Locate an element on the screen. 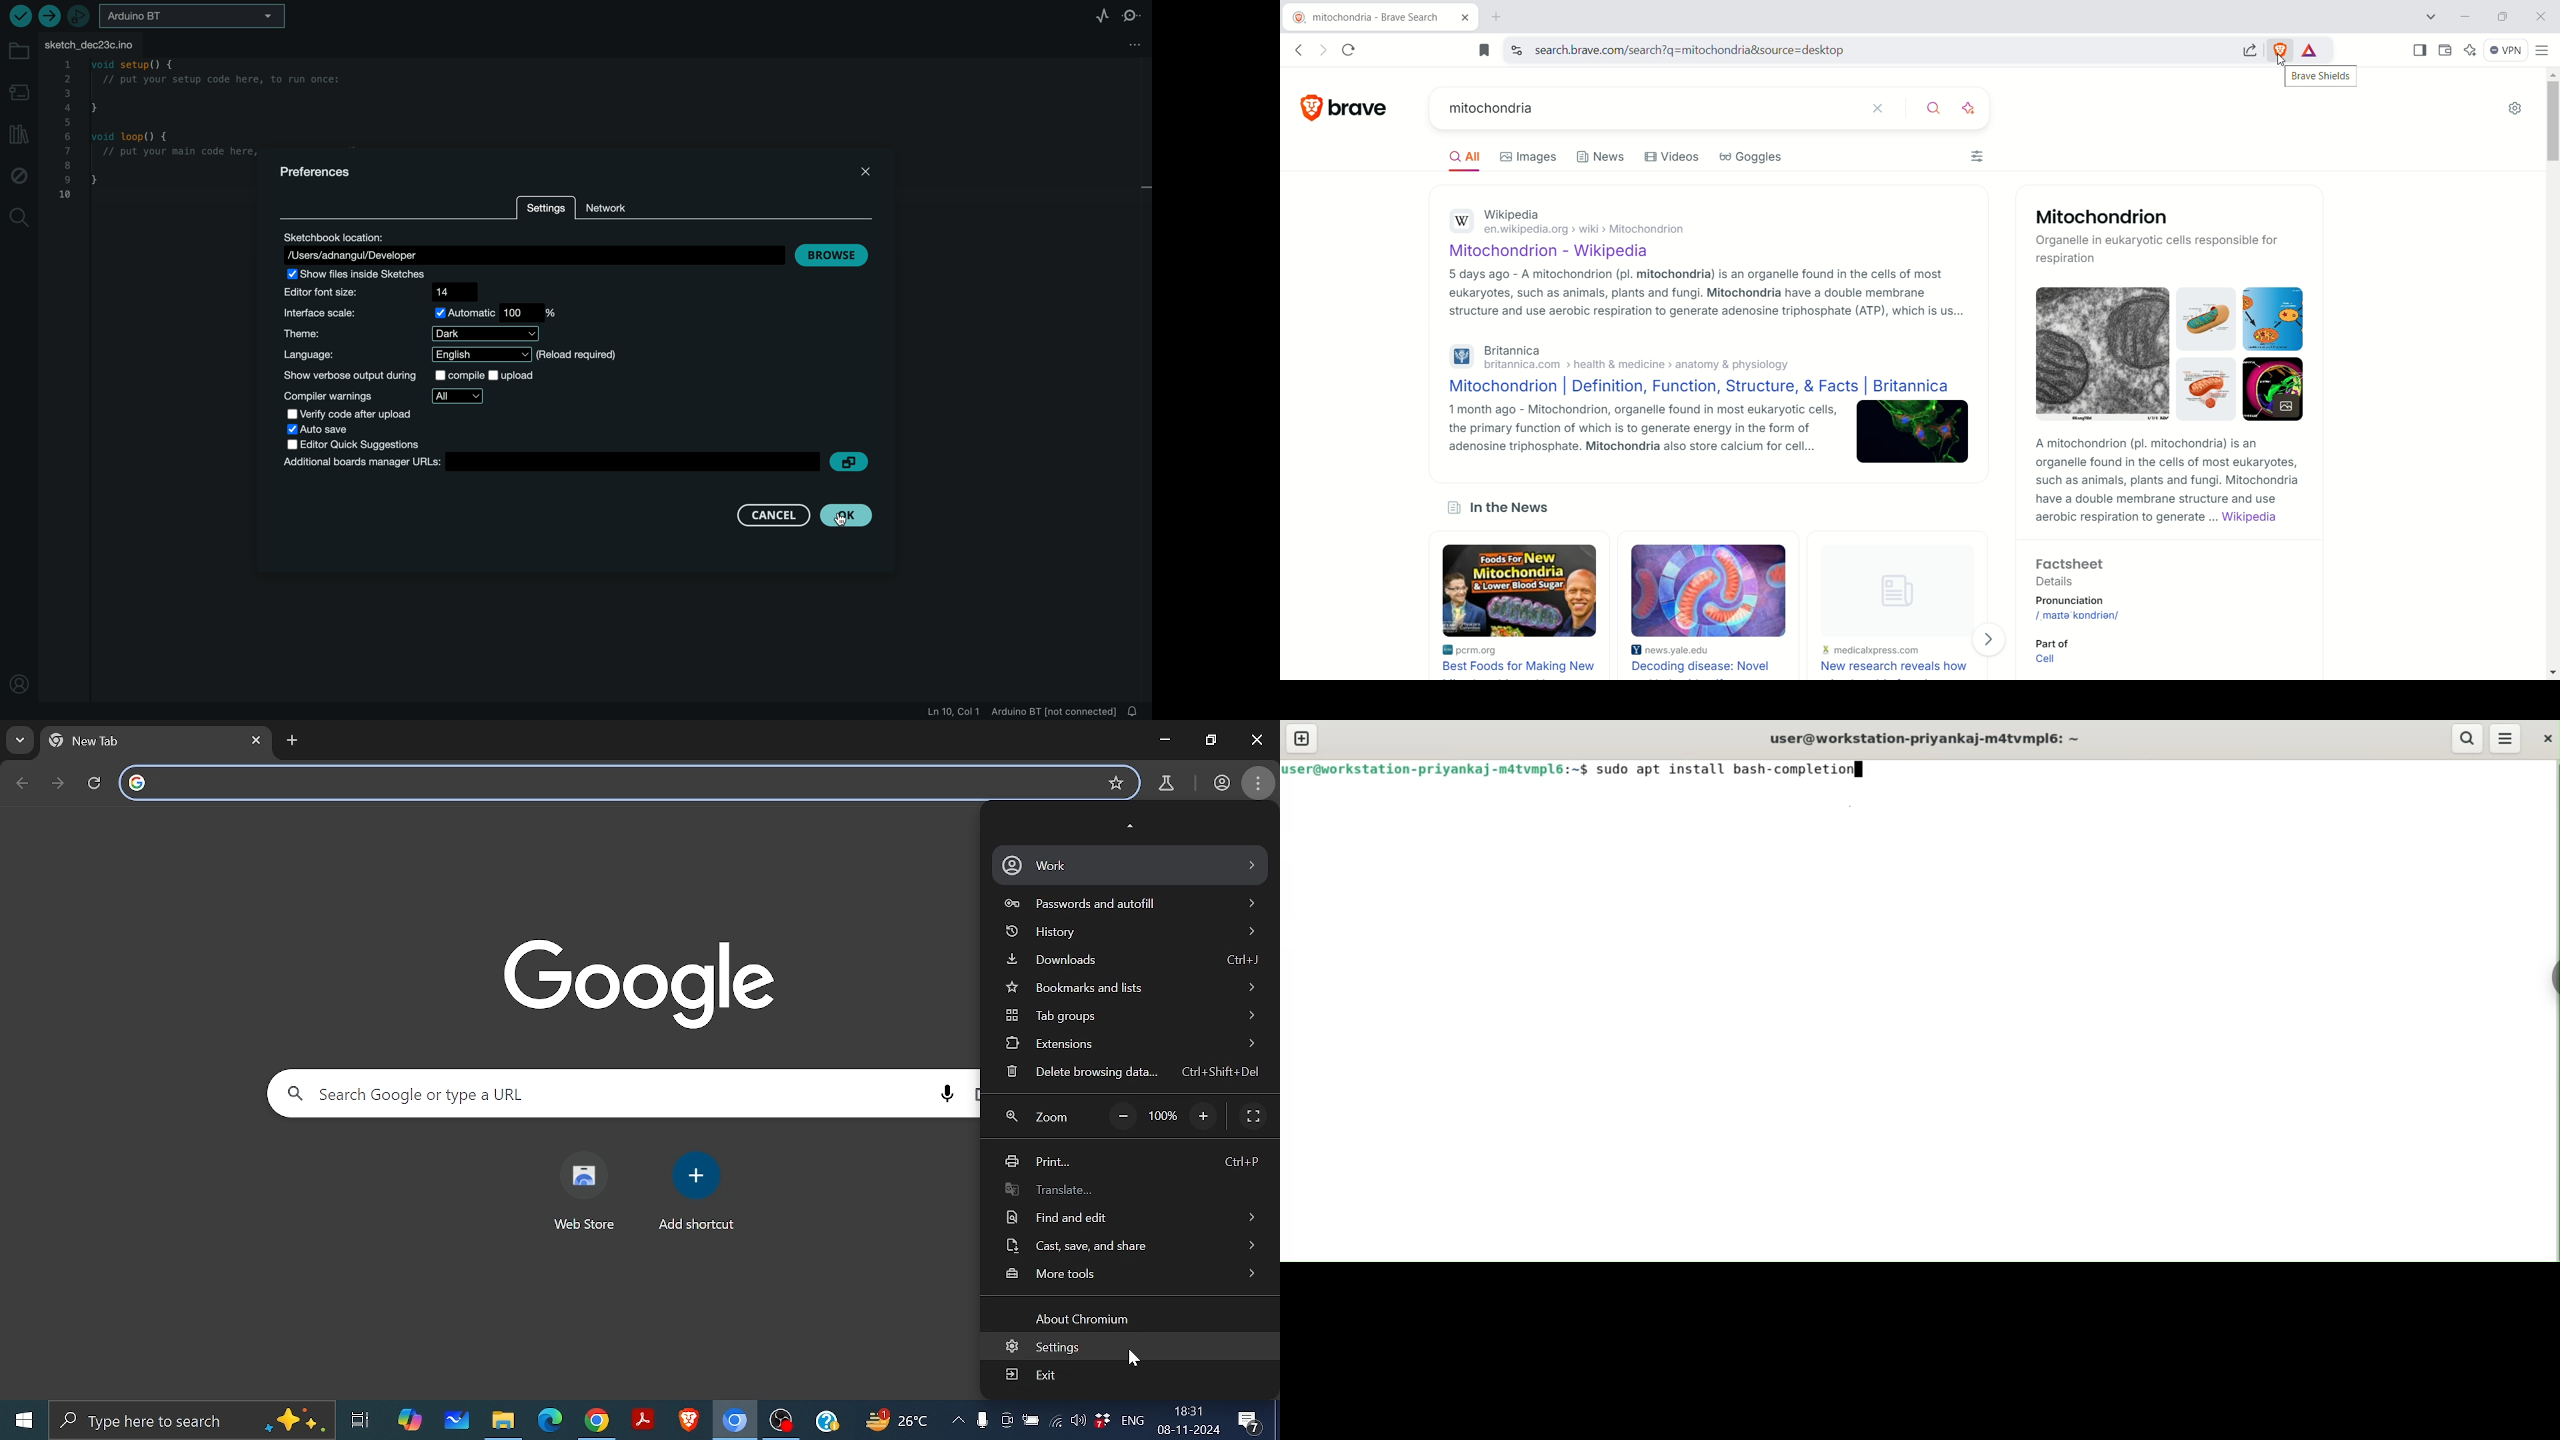 The width and height of the screenshot is (2576, 1456). Find and edit is located at coordinates (1128, 1217).